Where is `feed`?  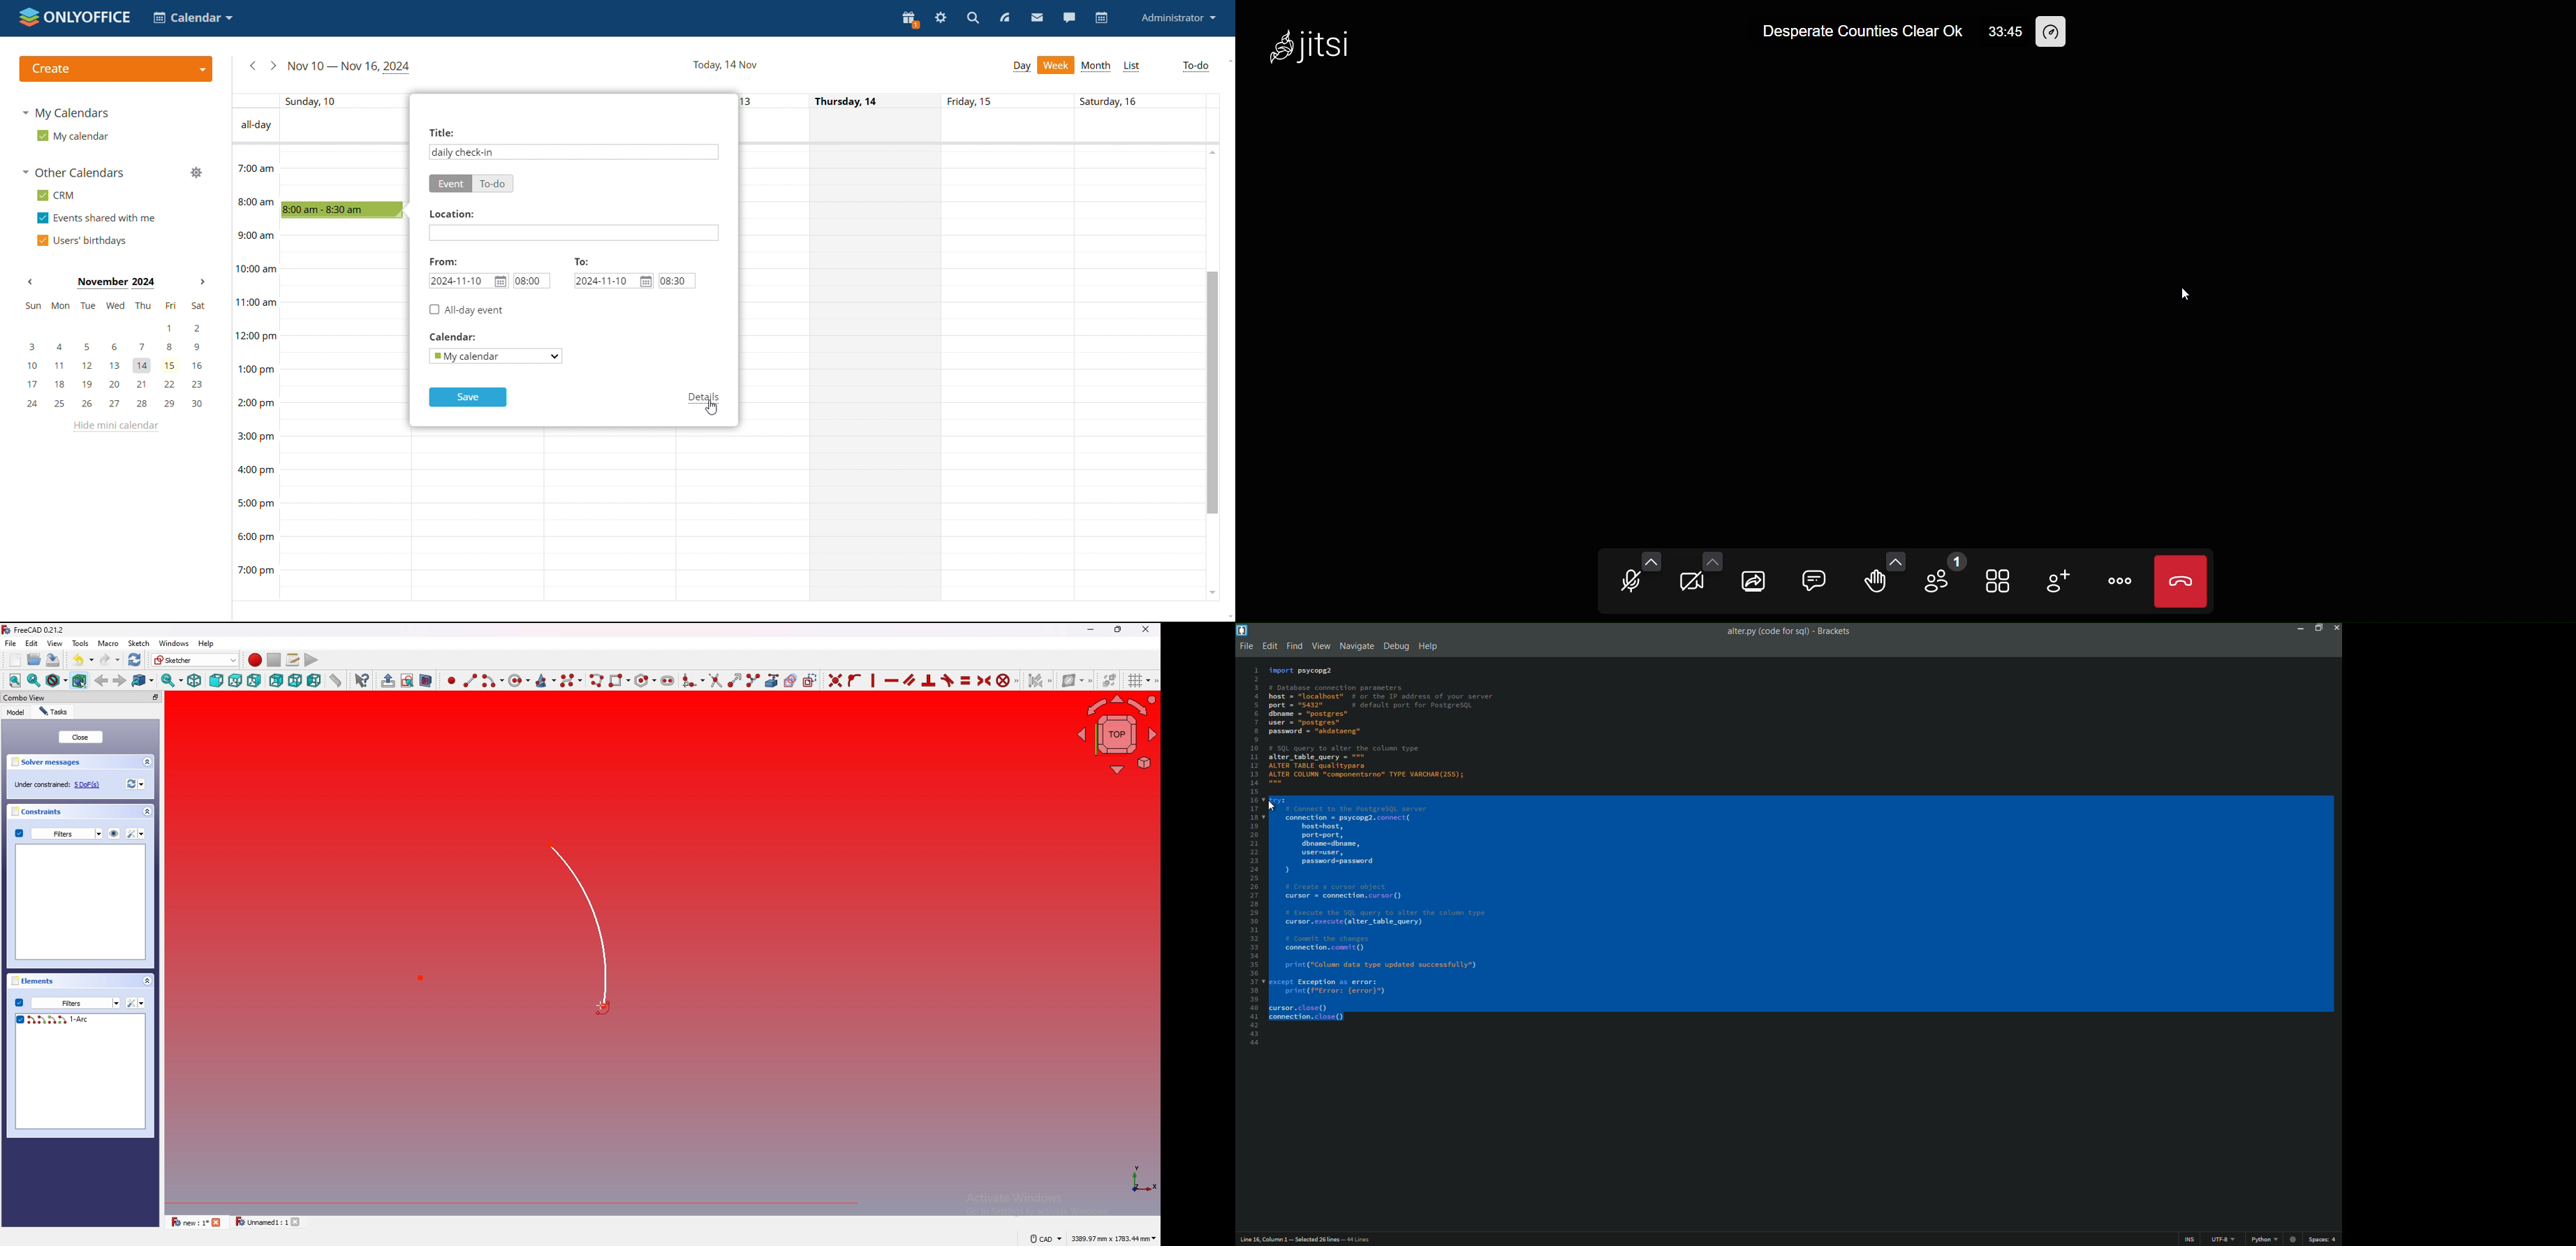
feed is located at coordinates (1005, 17).